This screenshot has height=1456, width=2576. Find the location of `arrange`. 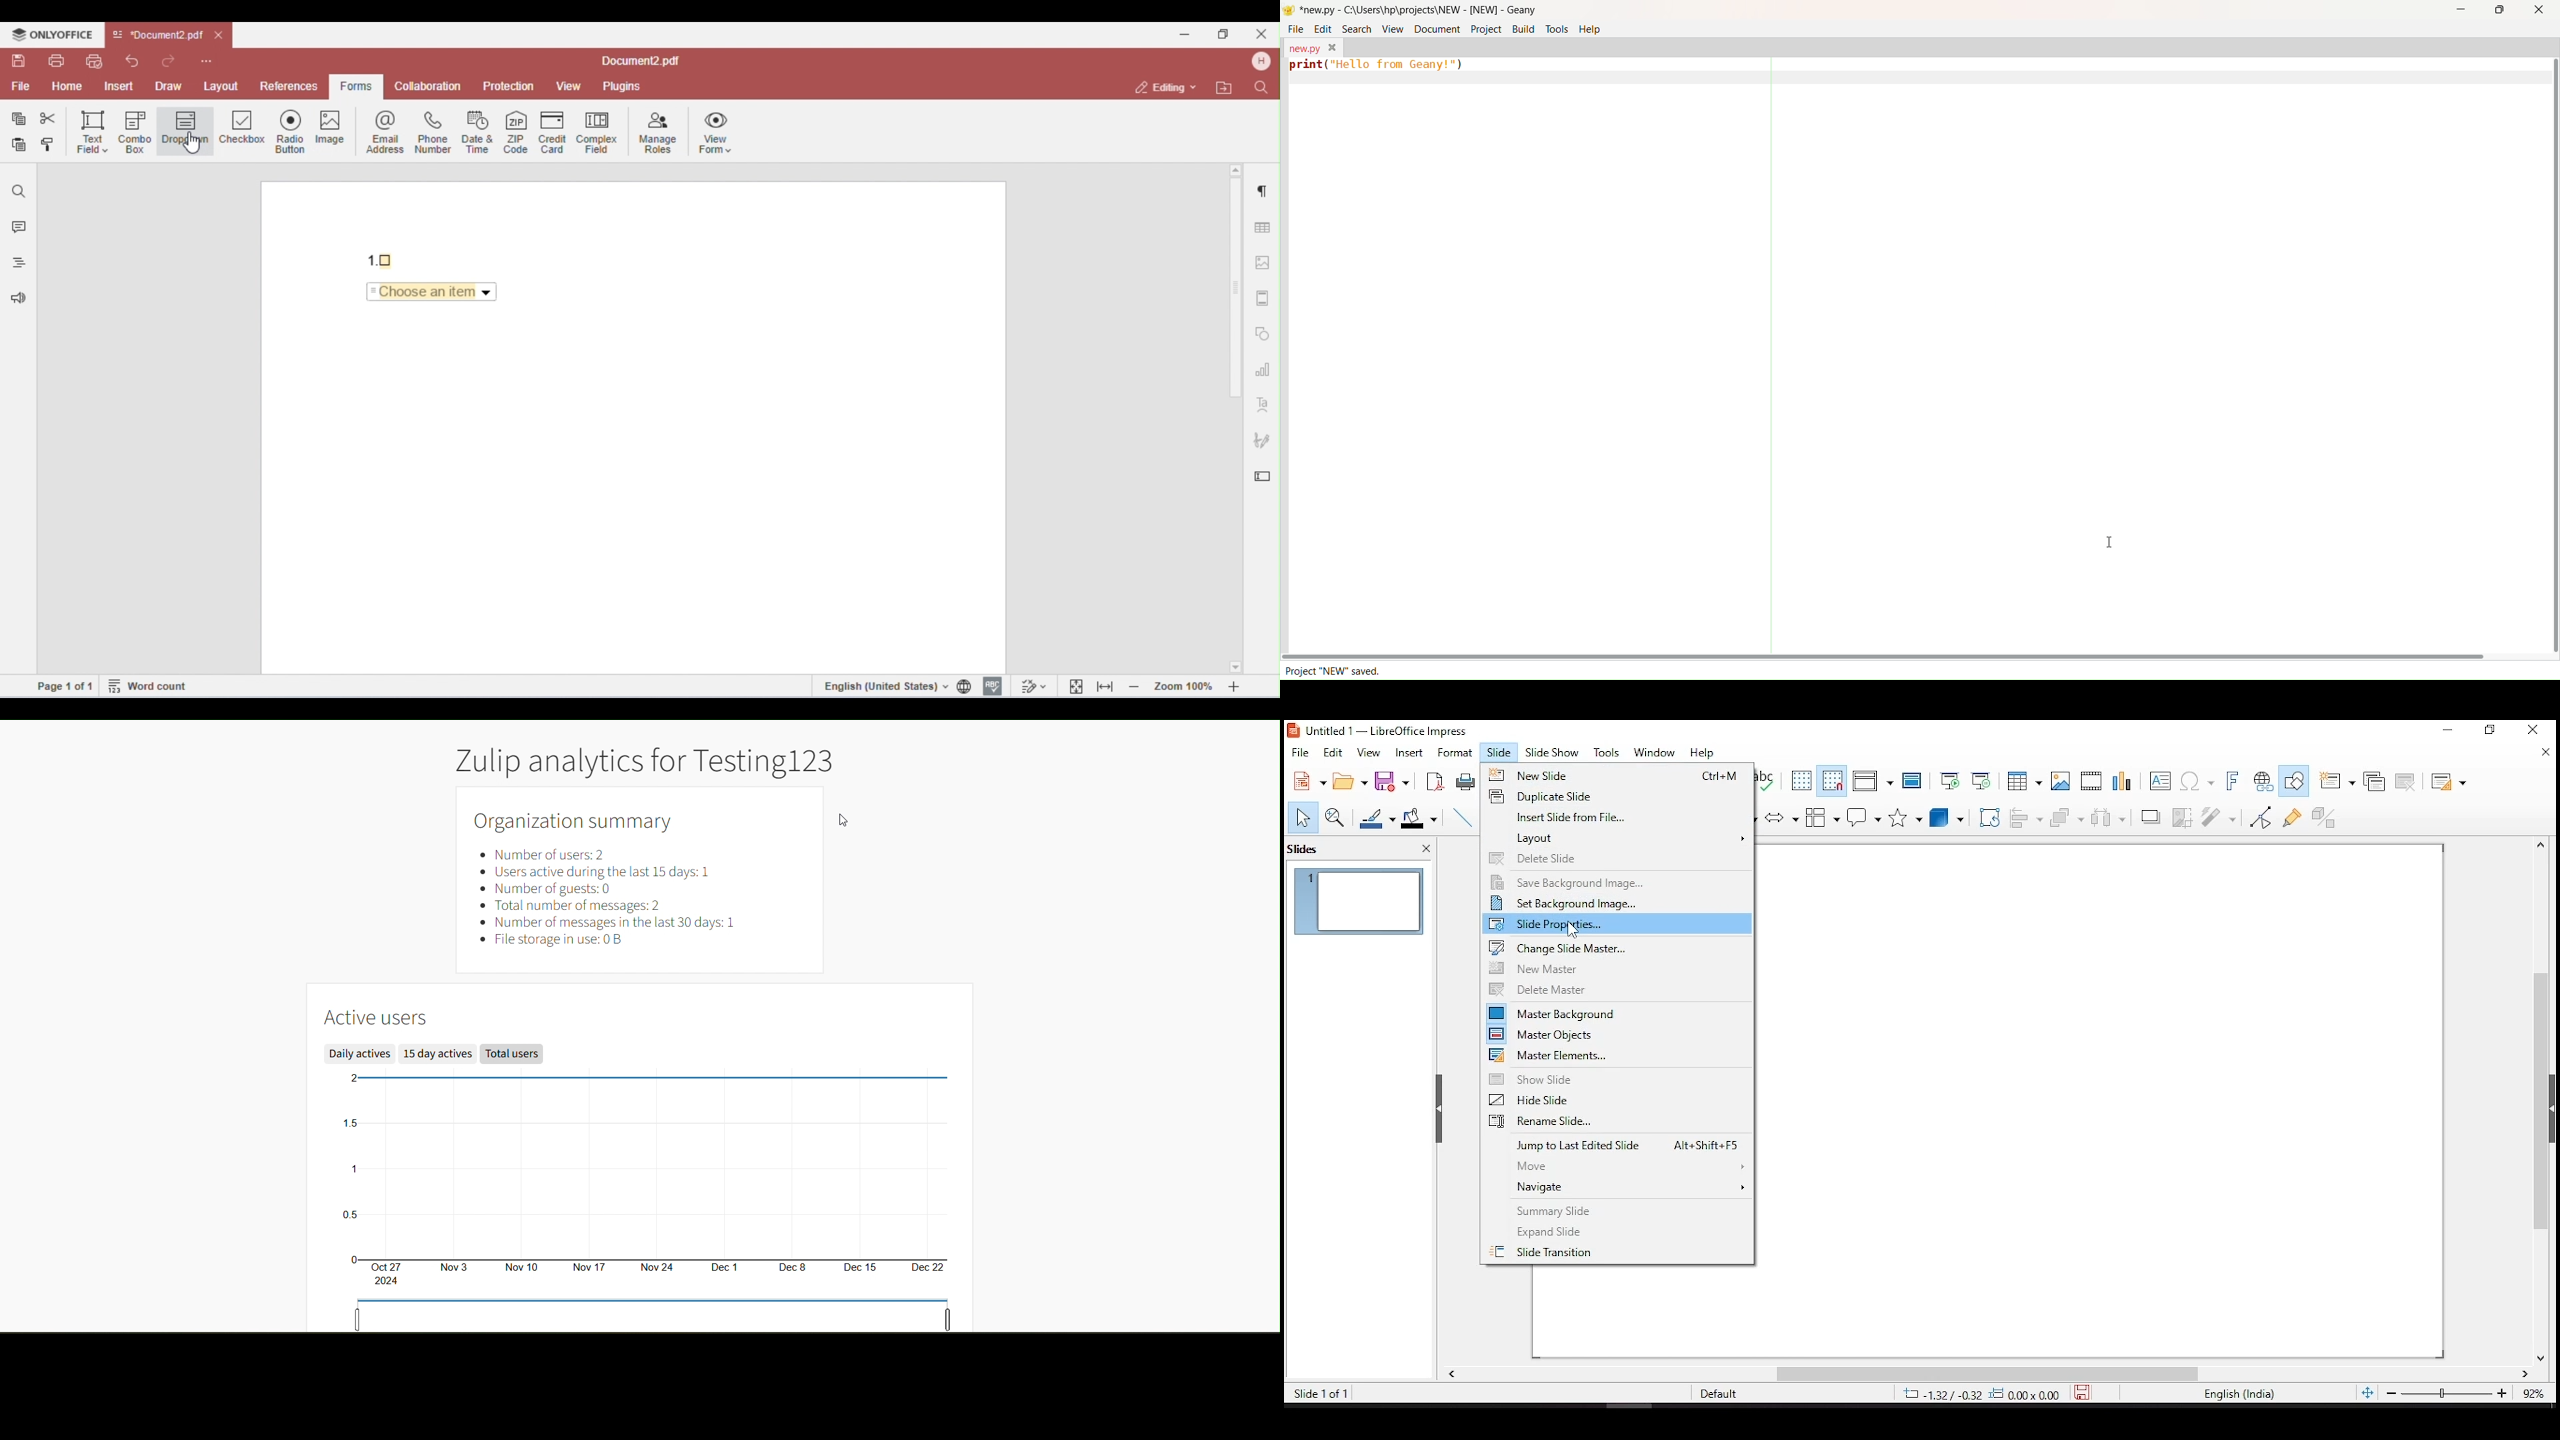

arrange is located at coordinates (2067, 817).